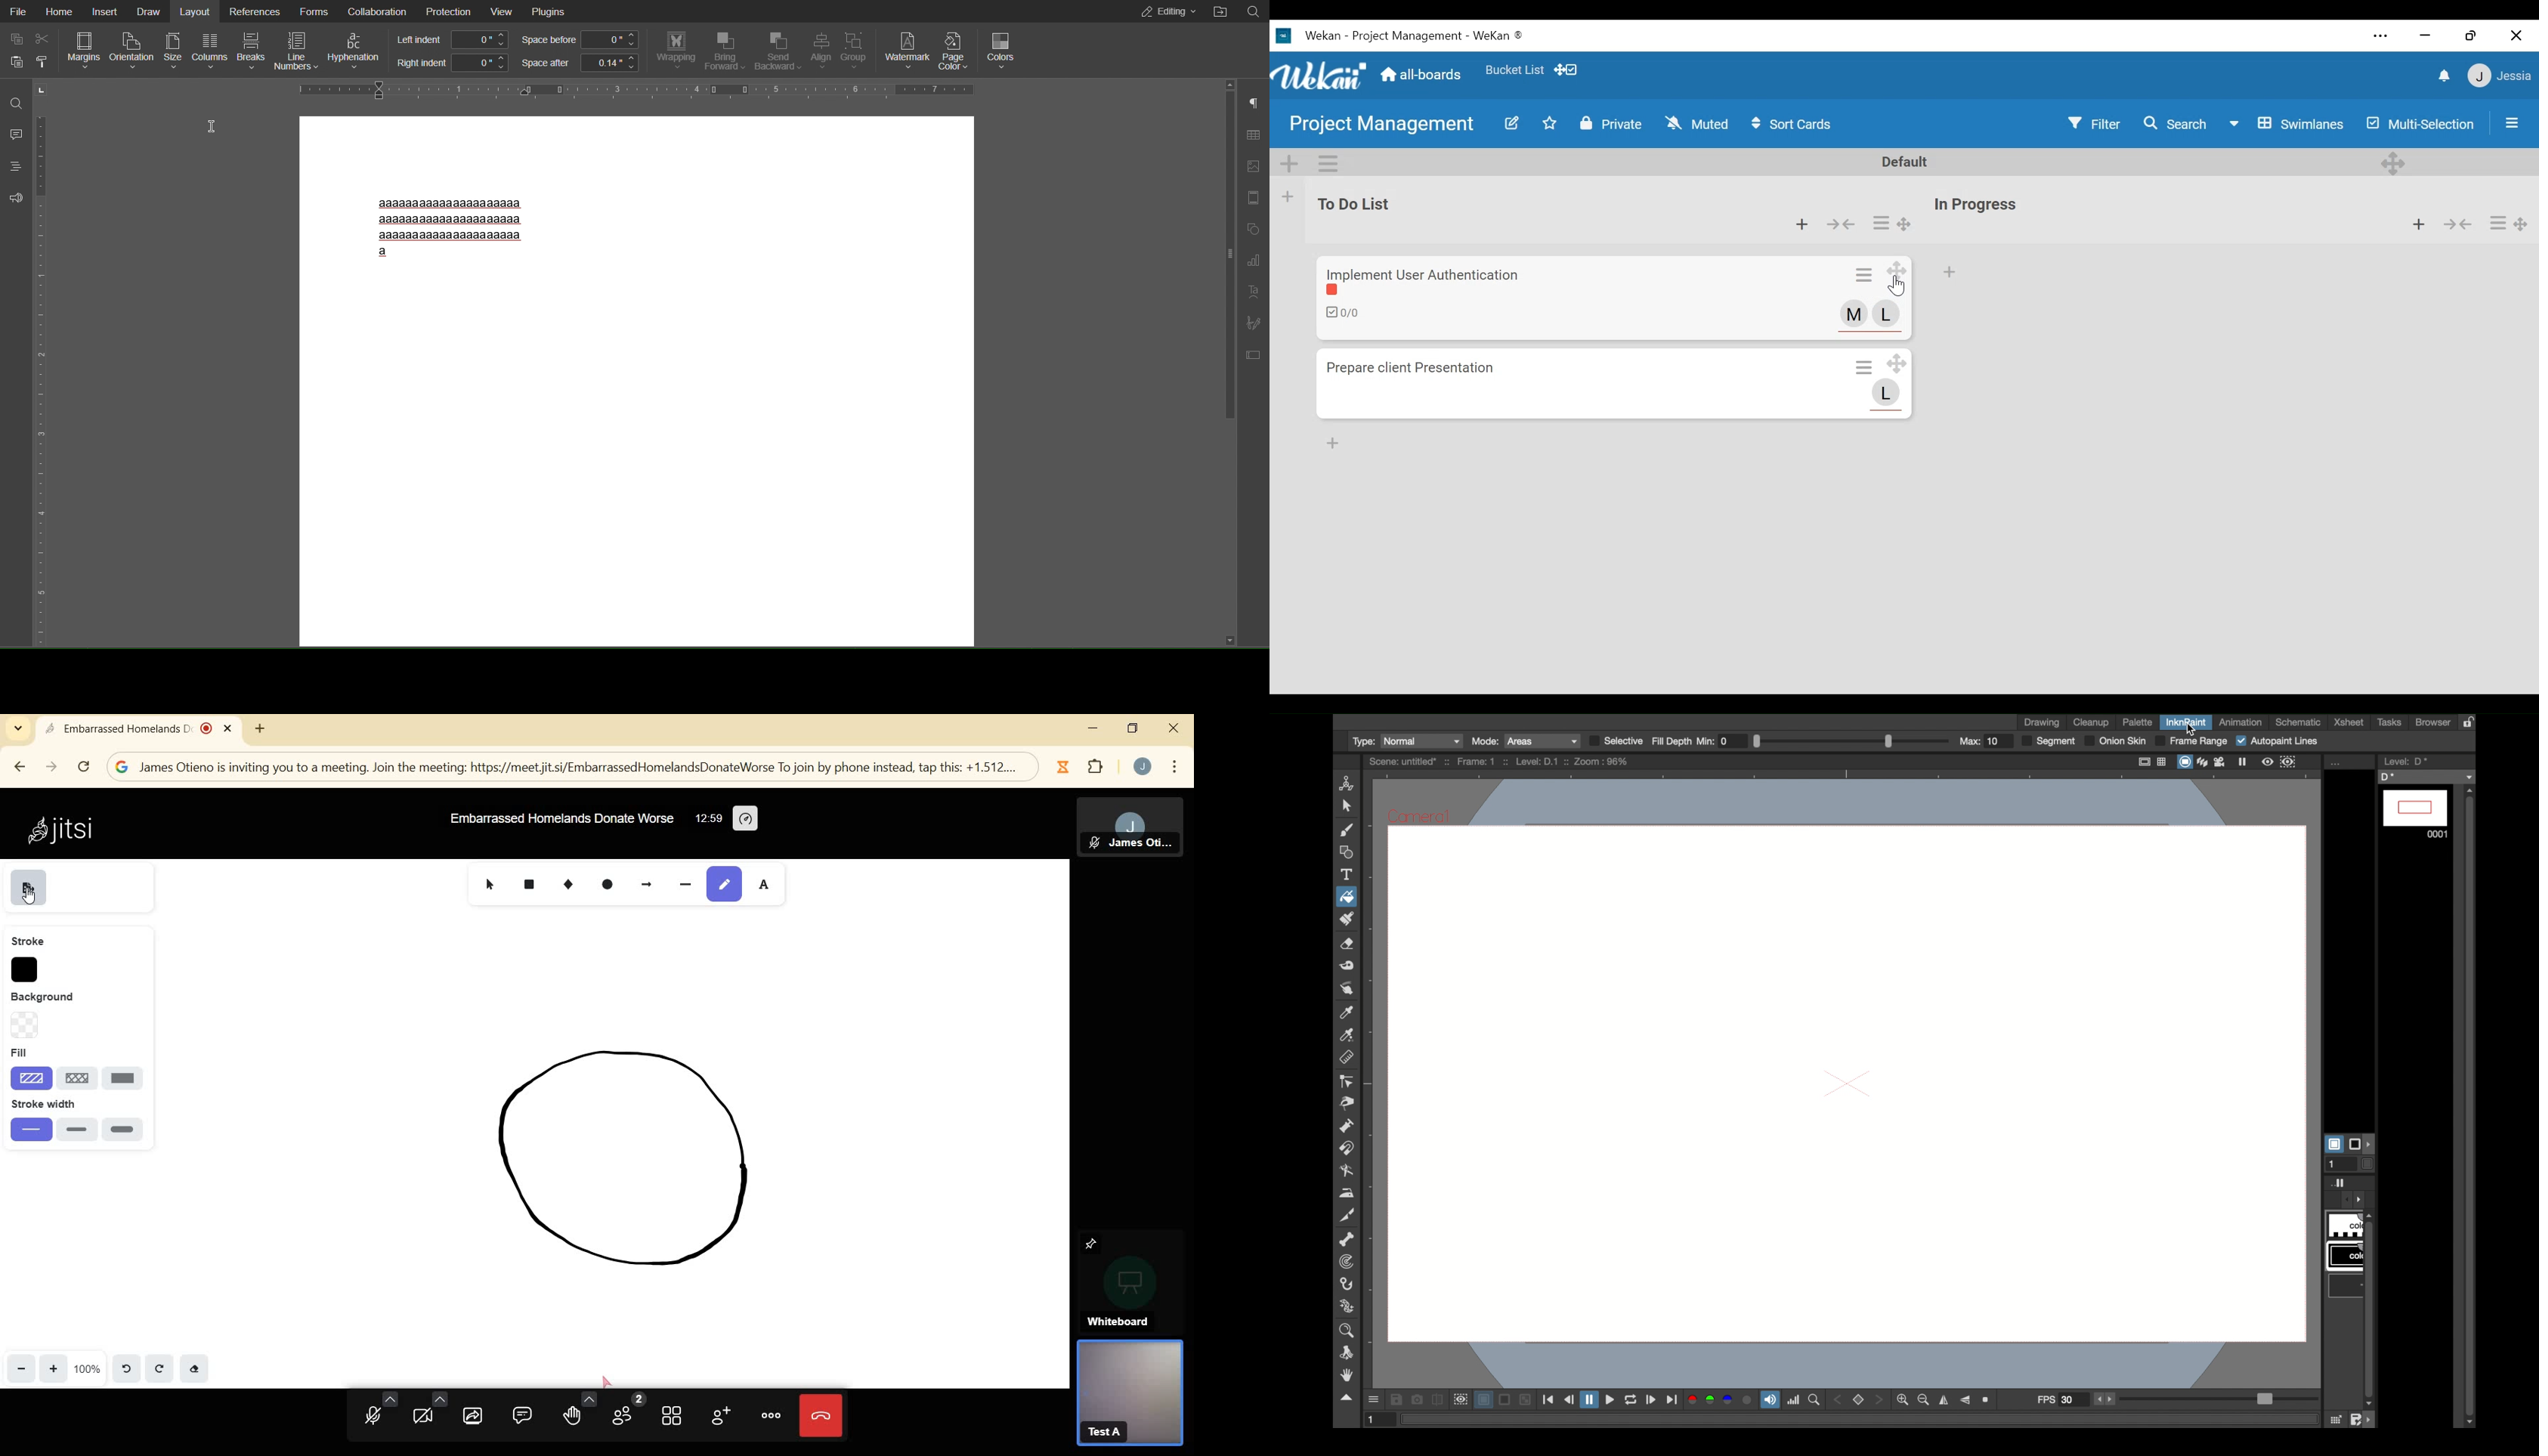 The width and height of the screenshot is (2548, 1456). I want to click on Columns, so click(210, 52).